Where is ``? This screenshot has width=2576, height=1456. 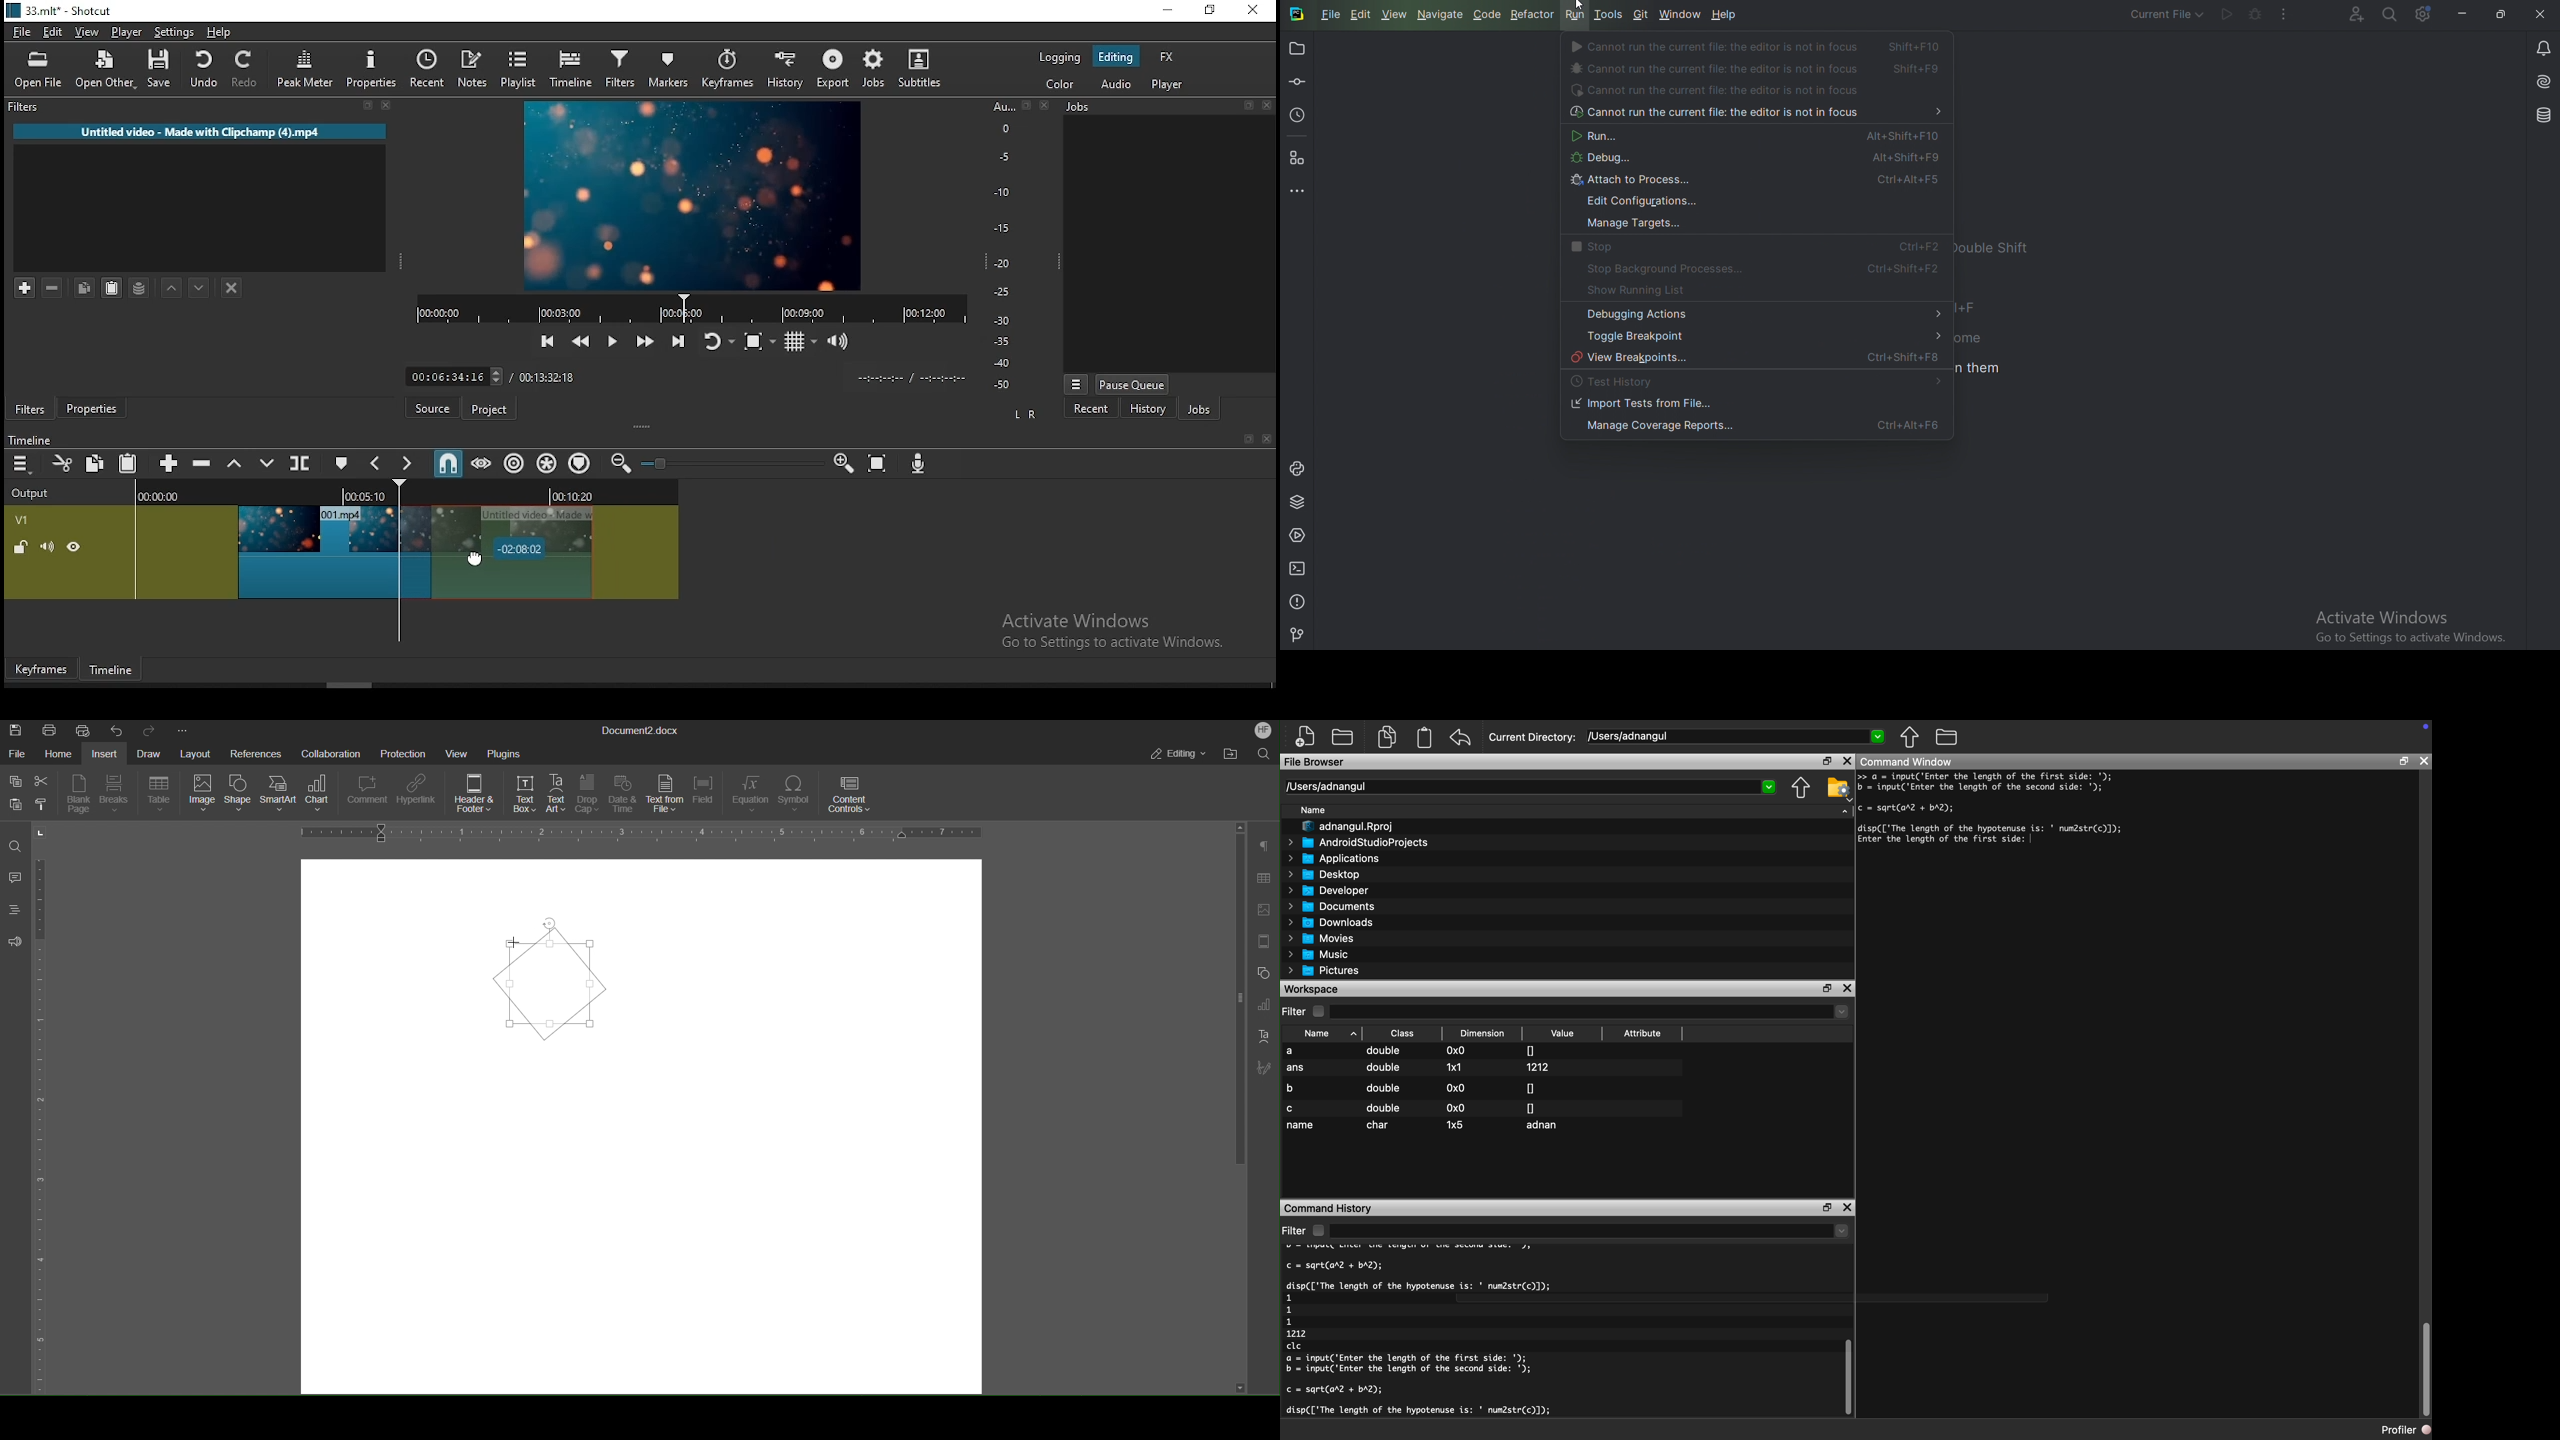  is located at coordinates (1043, 106).